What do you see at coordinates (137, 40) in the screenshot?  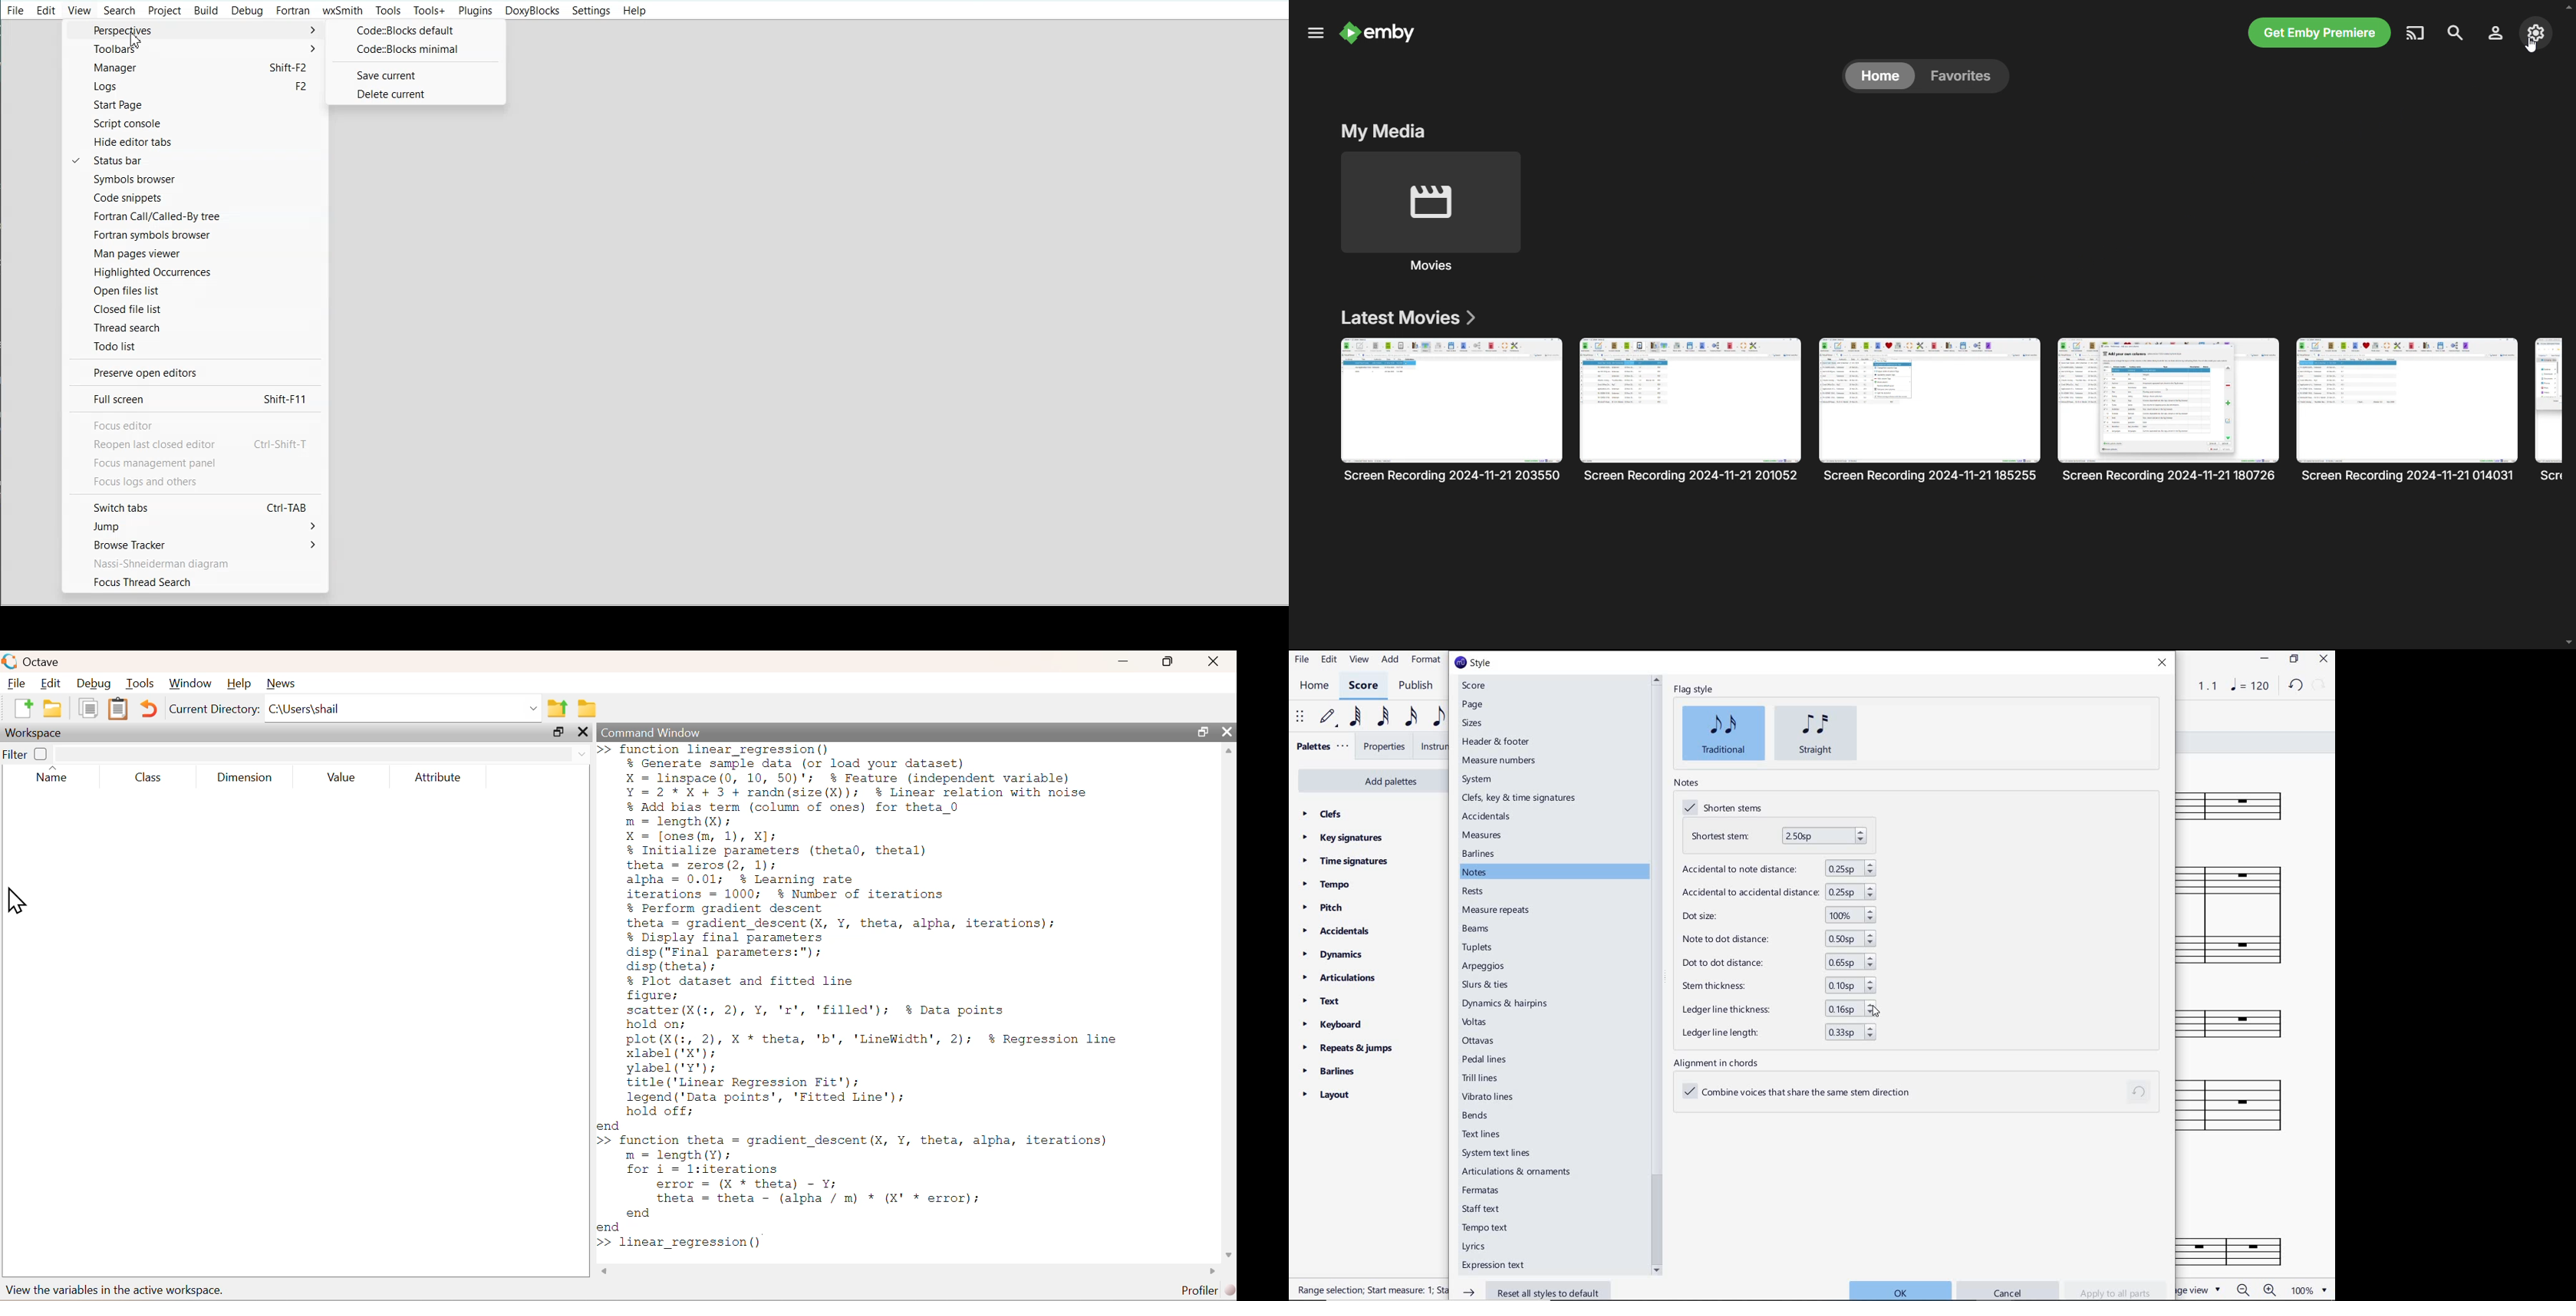 I see `Cursor` at bounding box center [137, 40].